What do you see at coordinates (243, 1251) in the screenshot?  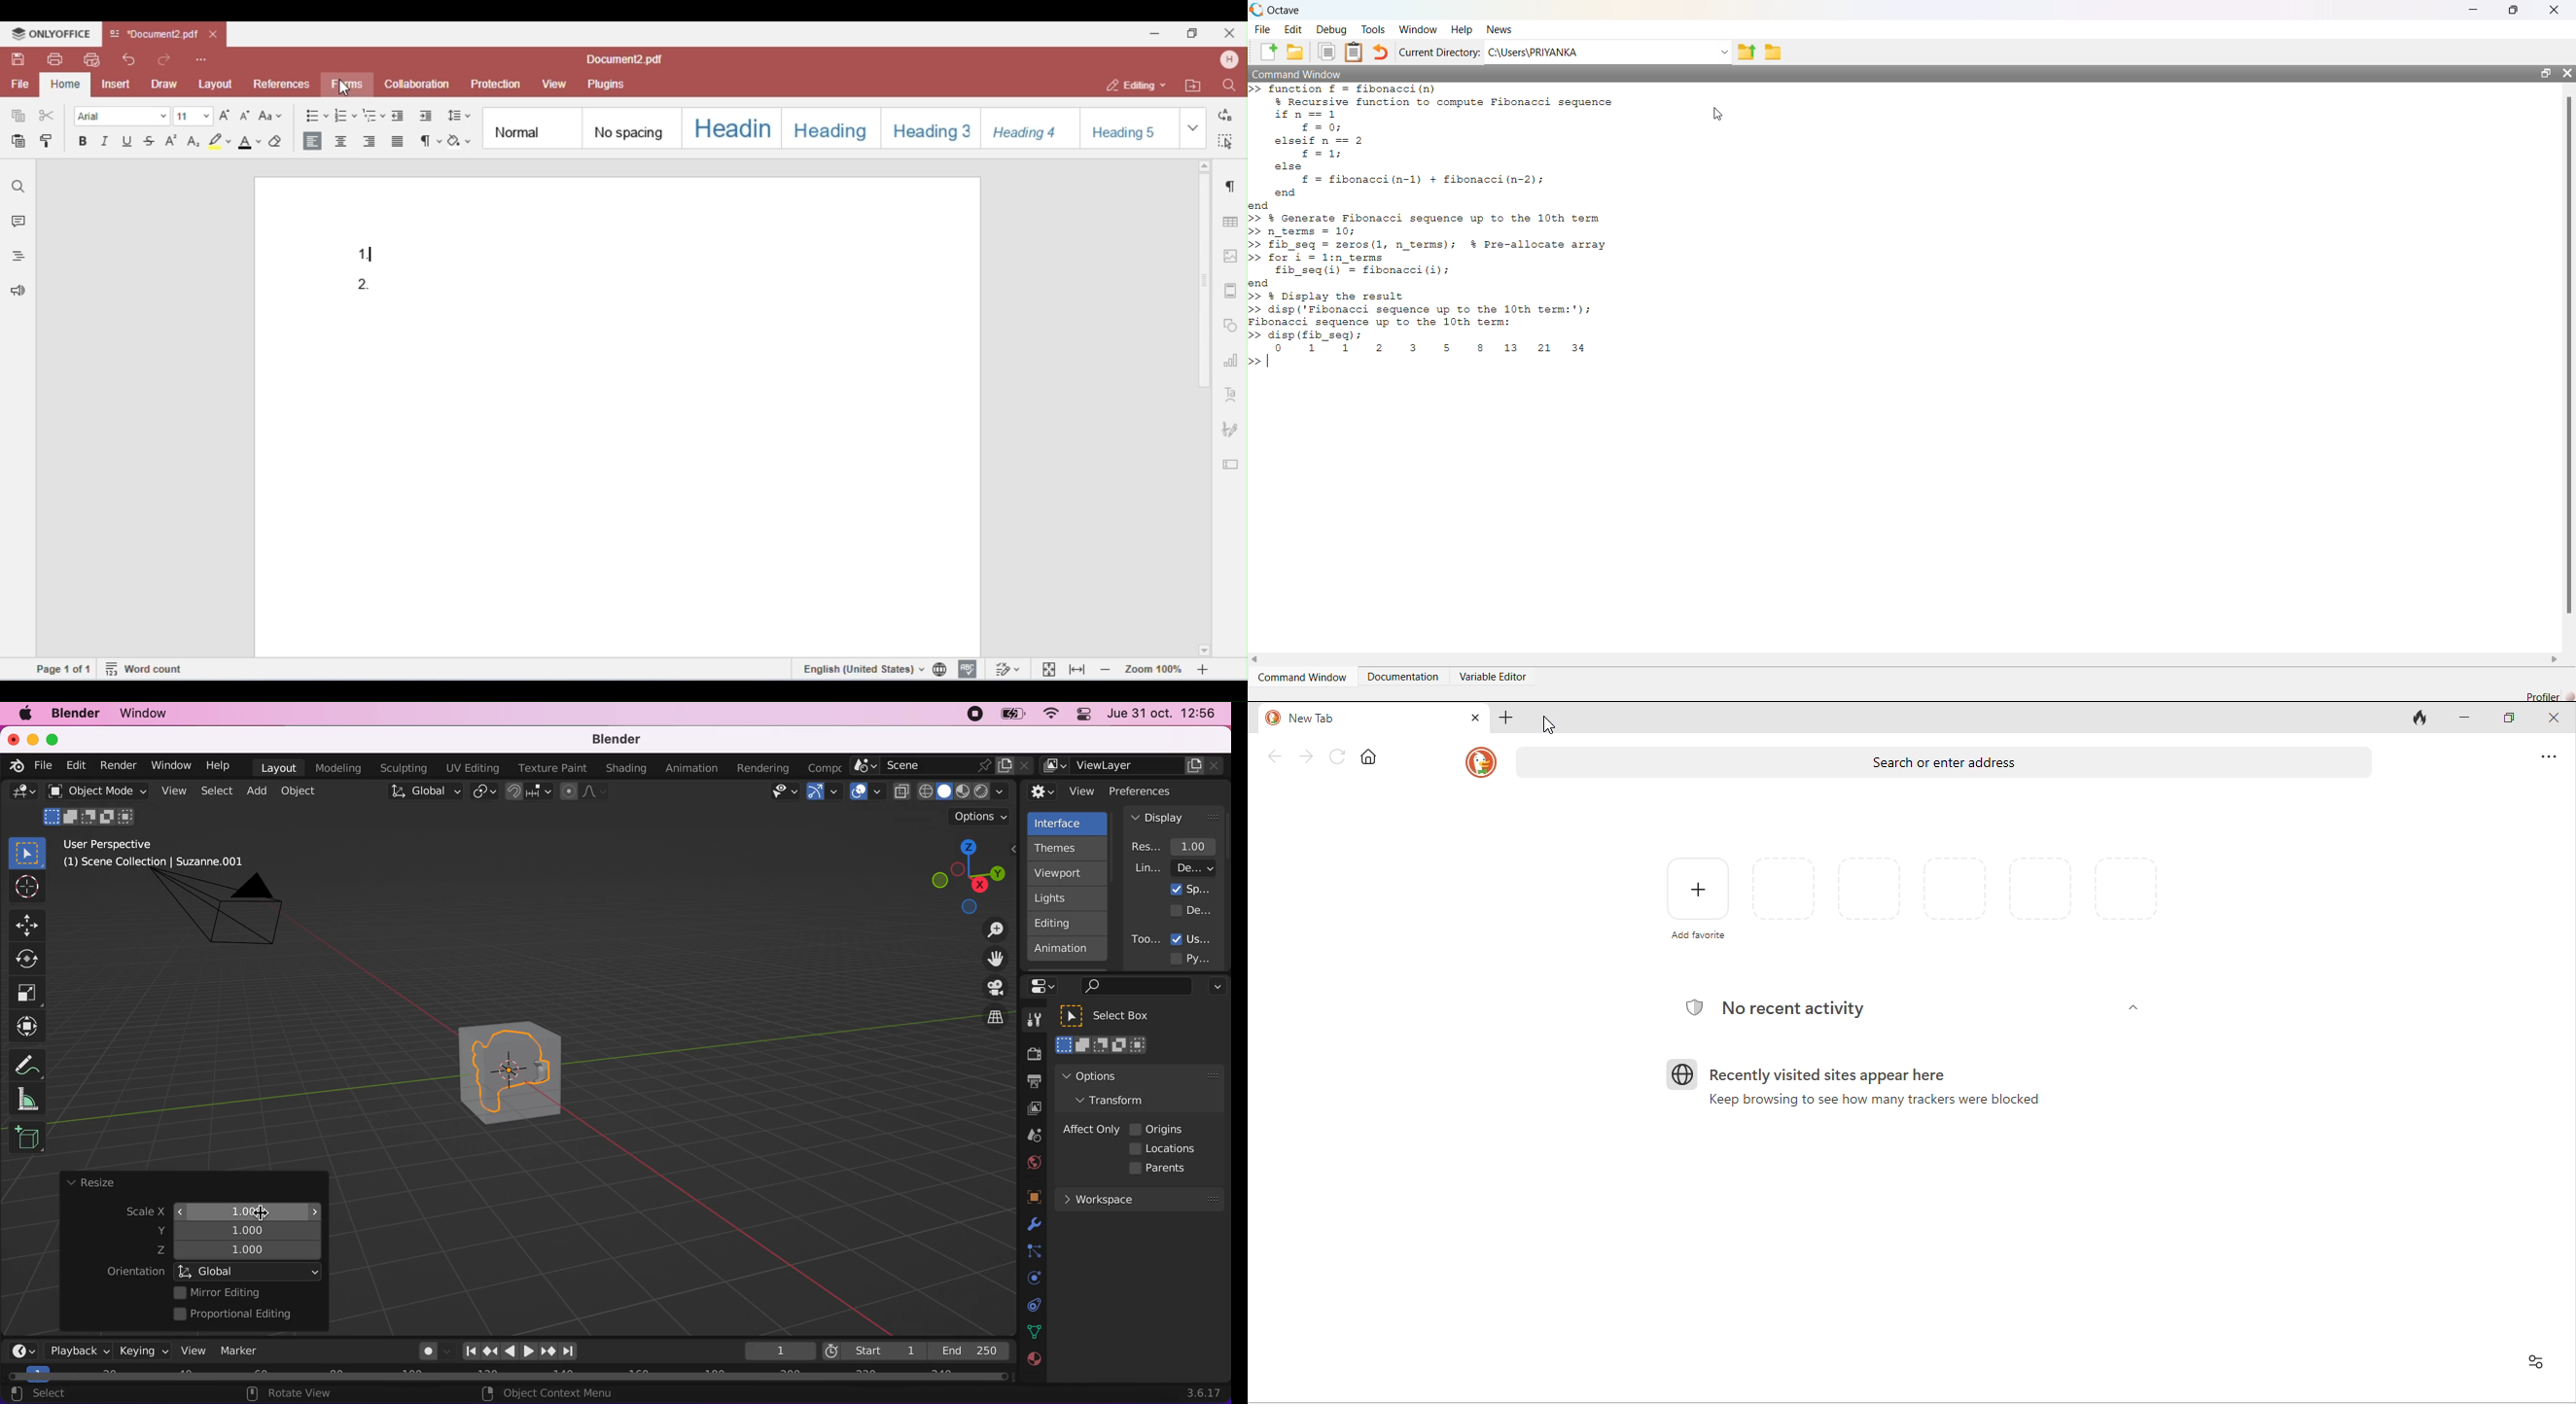 I see `z` at bounding box center [243, 1251].